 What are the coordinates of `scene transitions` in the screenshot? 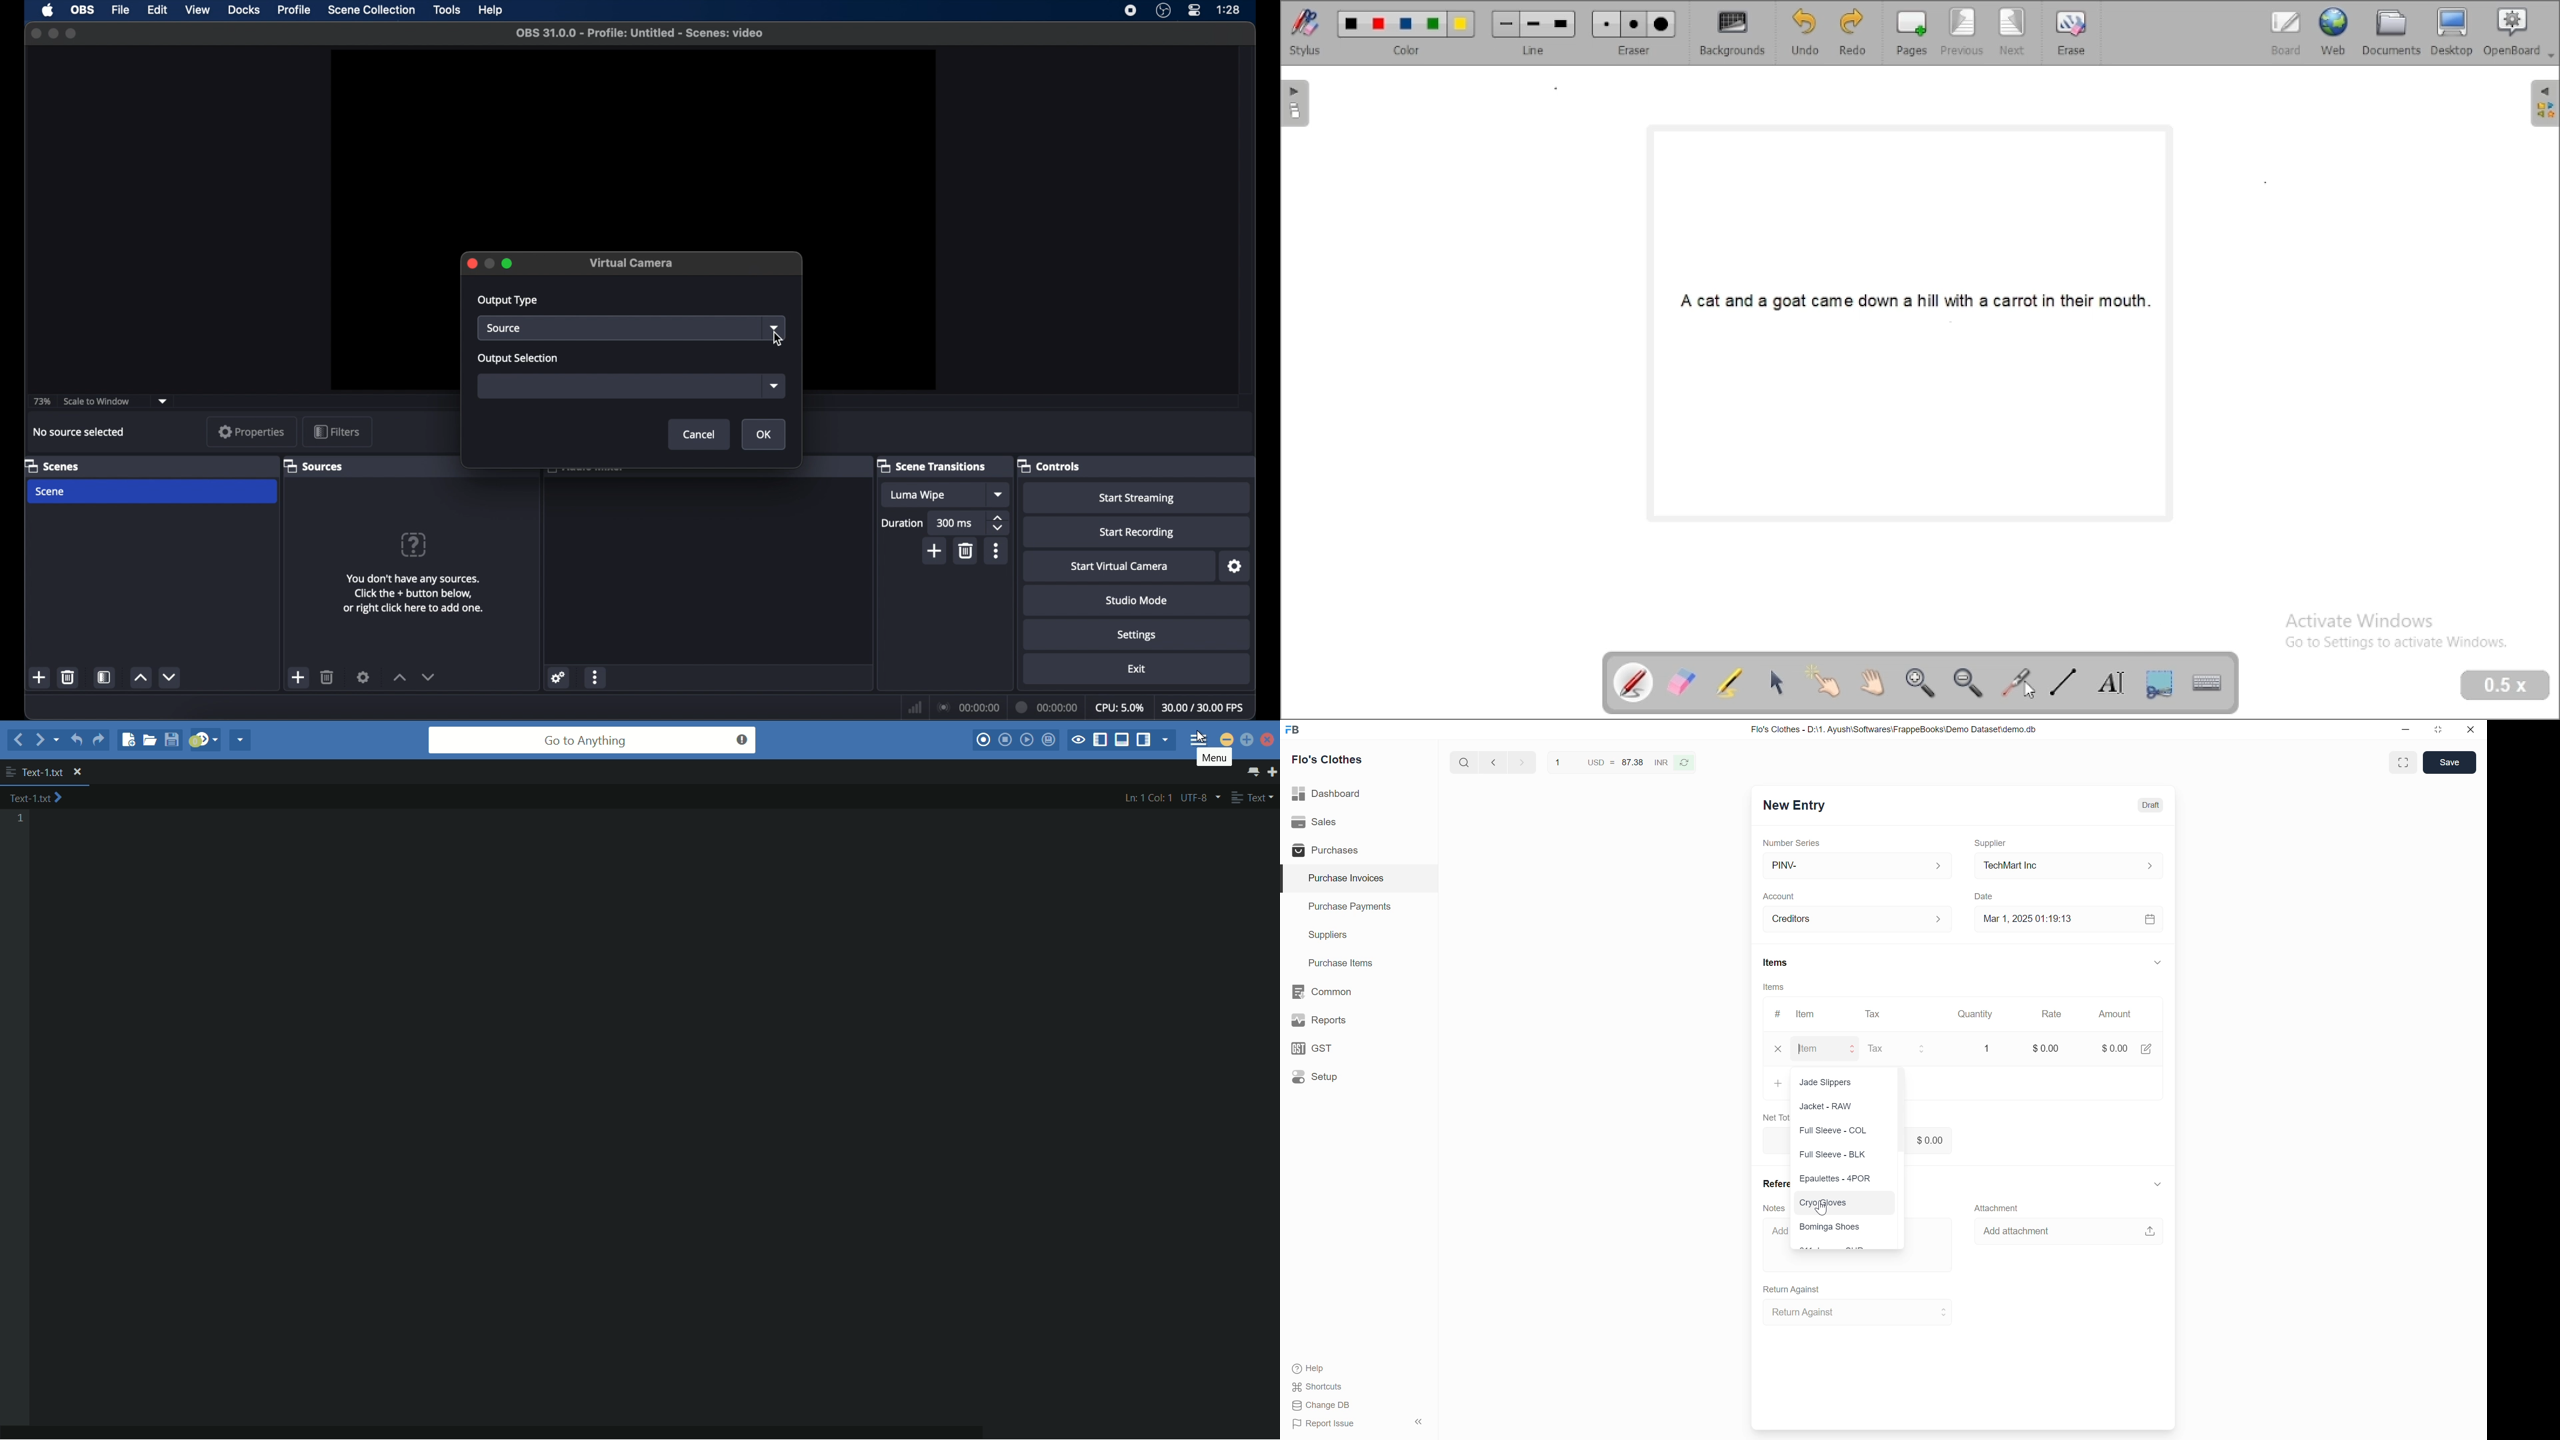 It's located at (935, 467).